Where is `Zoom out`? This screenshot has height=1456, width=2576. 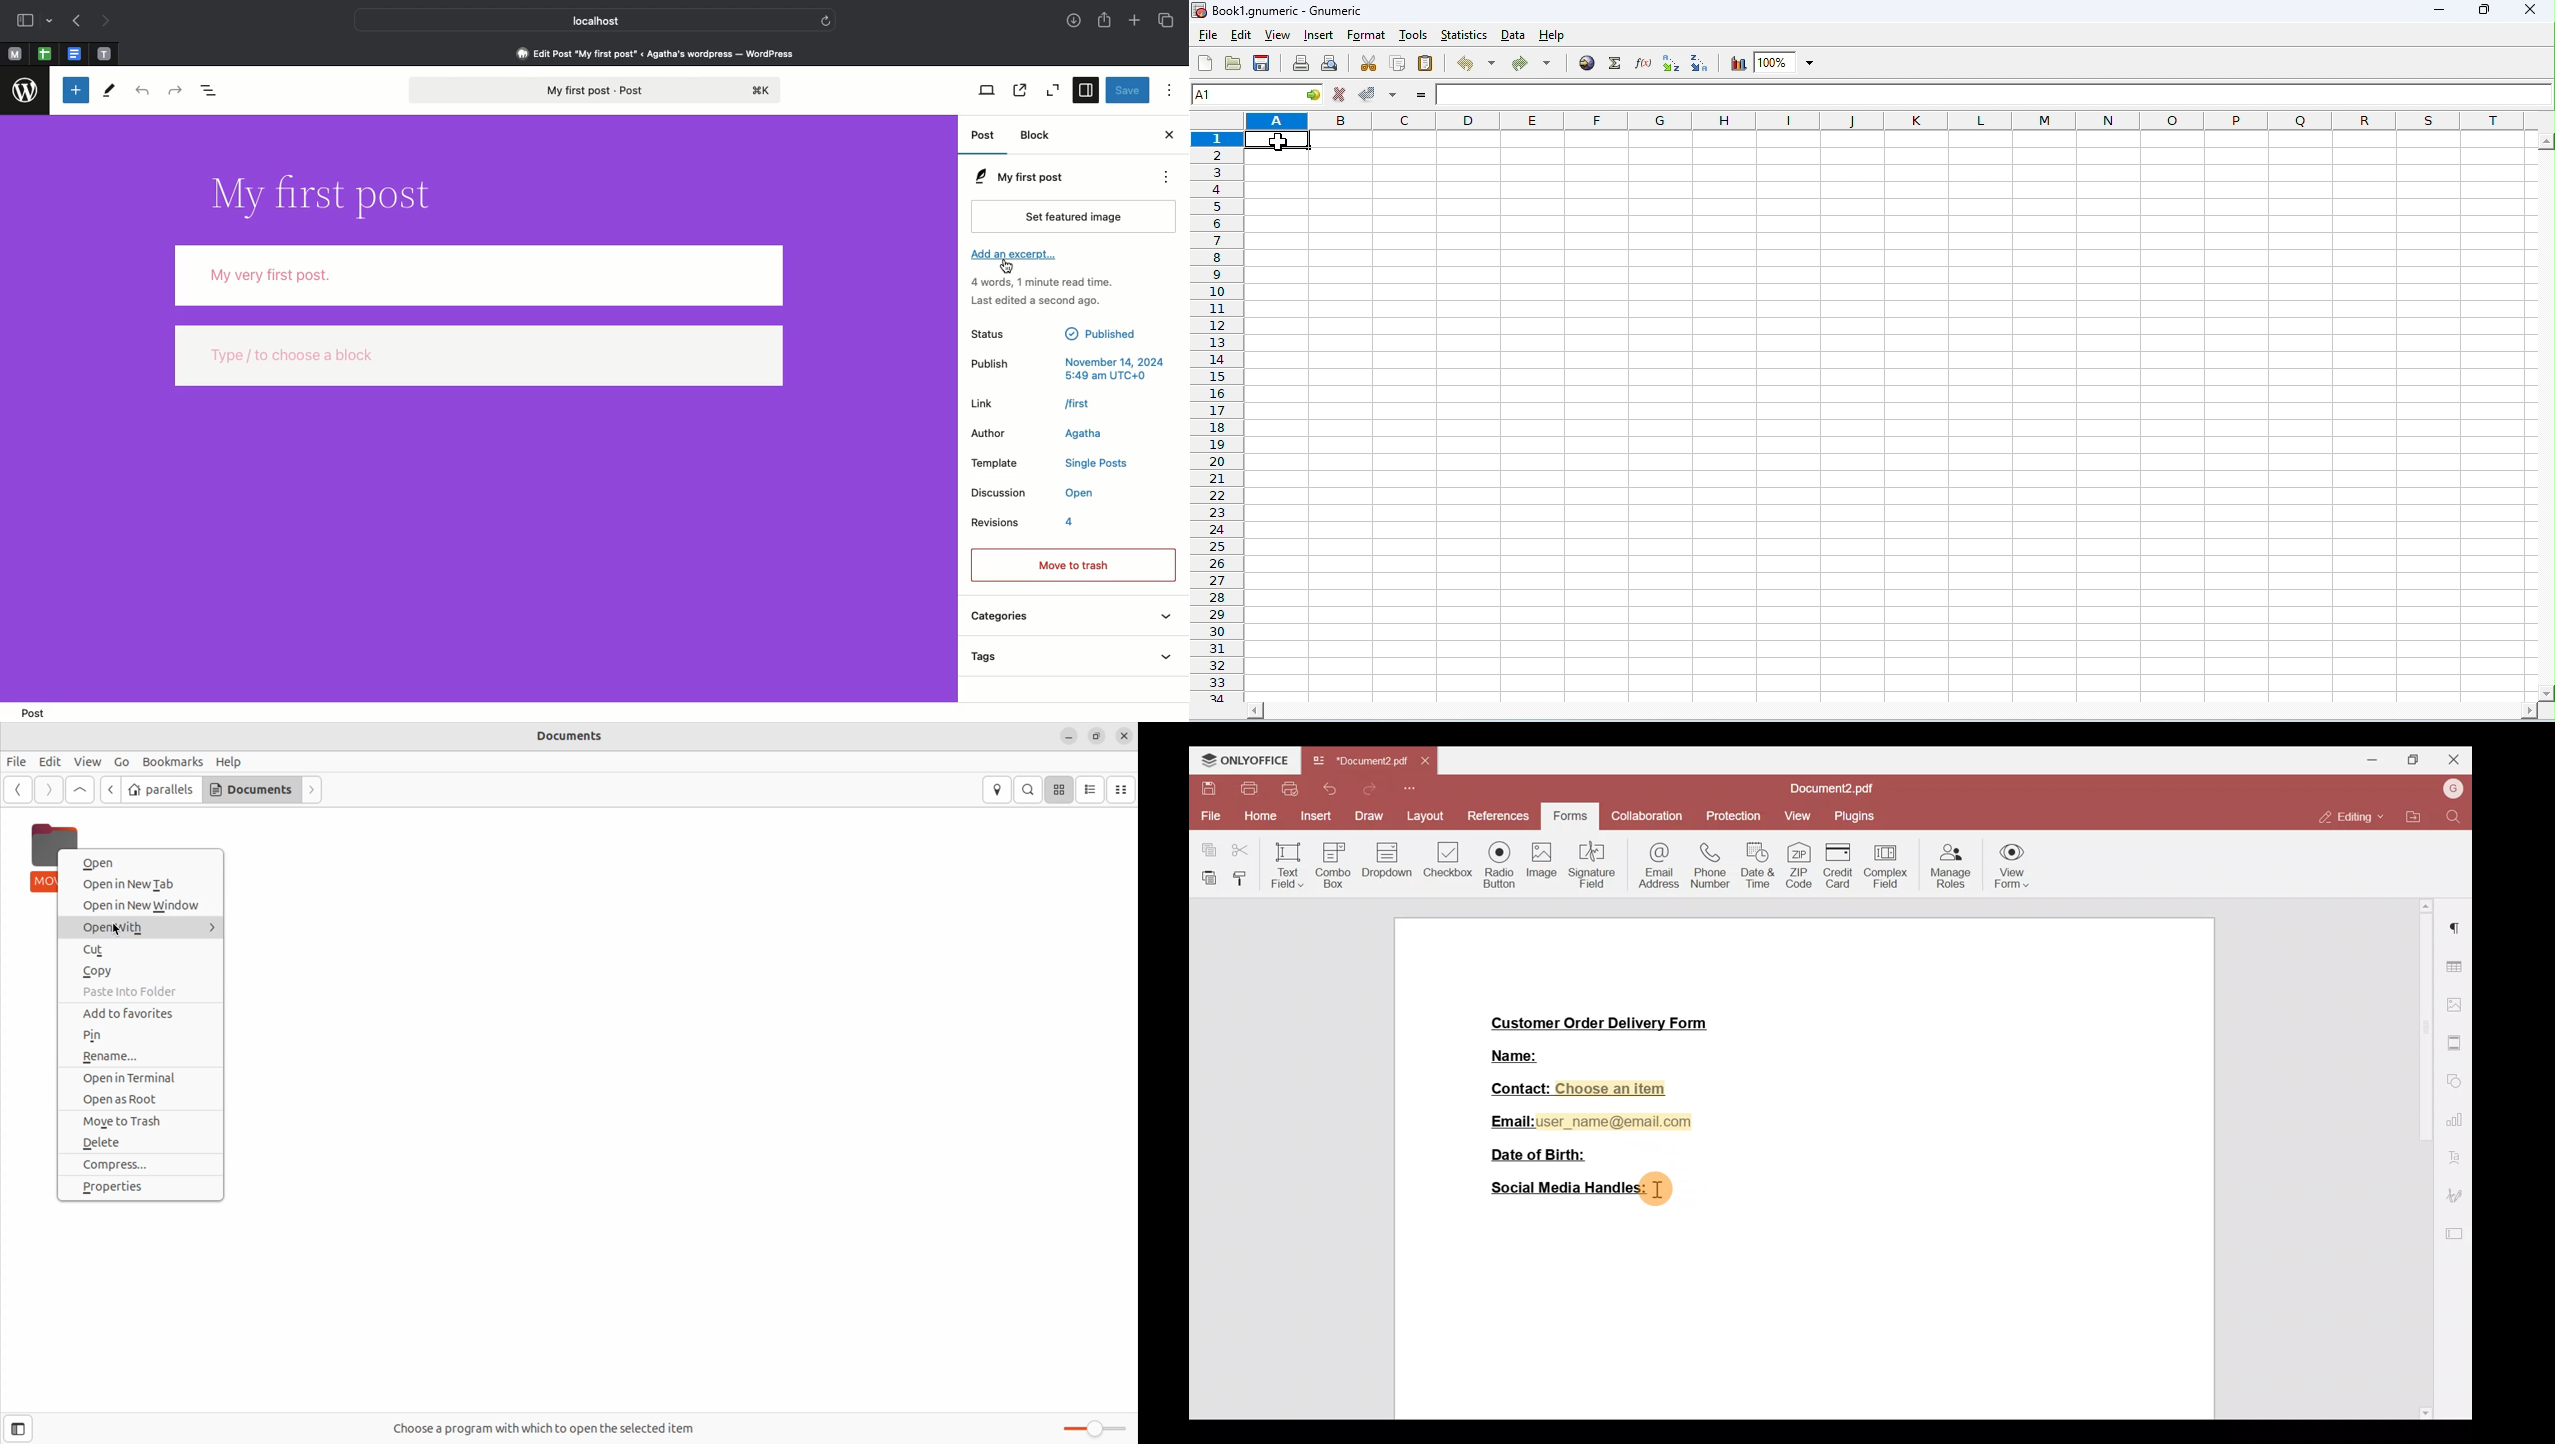 Zoom out is located at coordinates (1054, 92).